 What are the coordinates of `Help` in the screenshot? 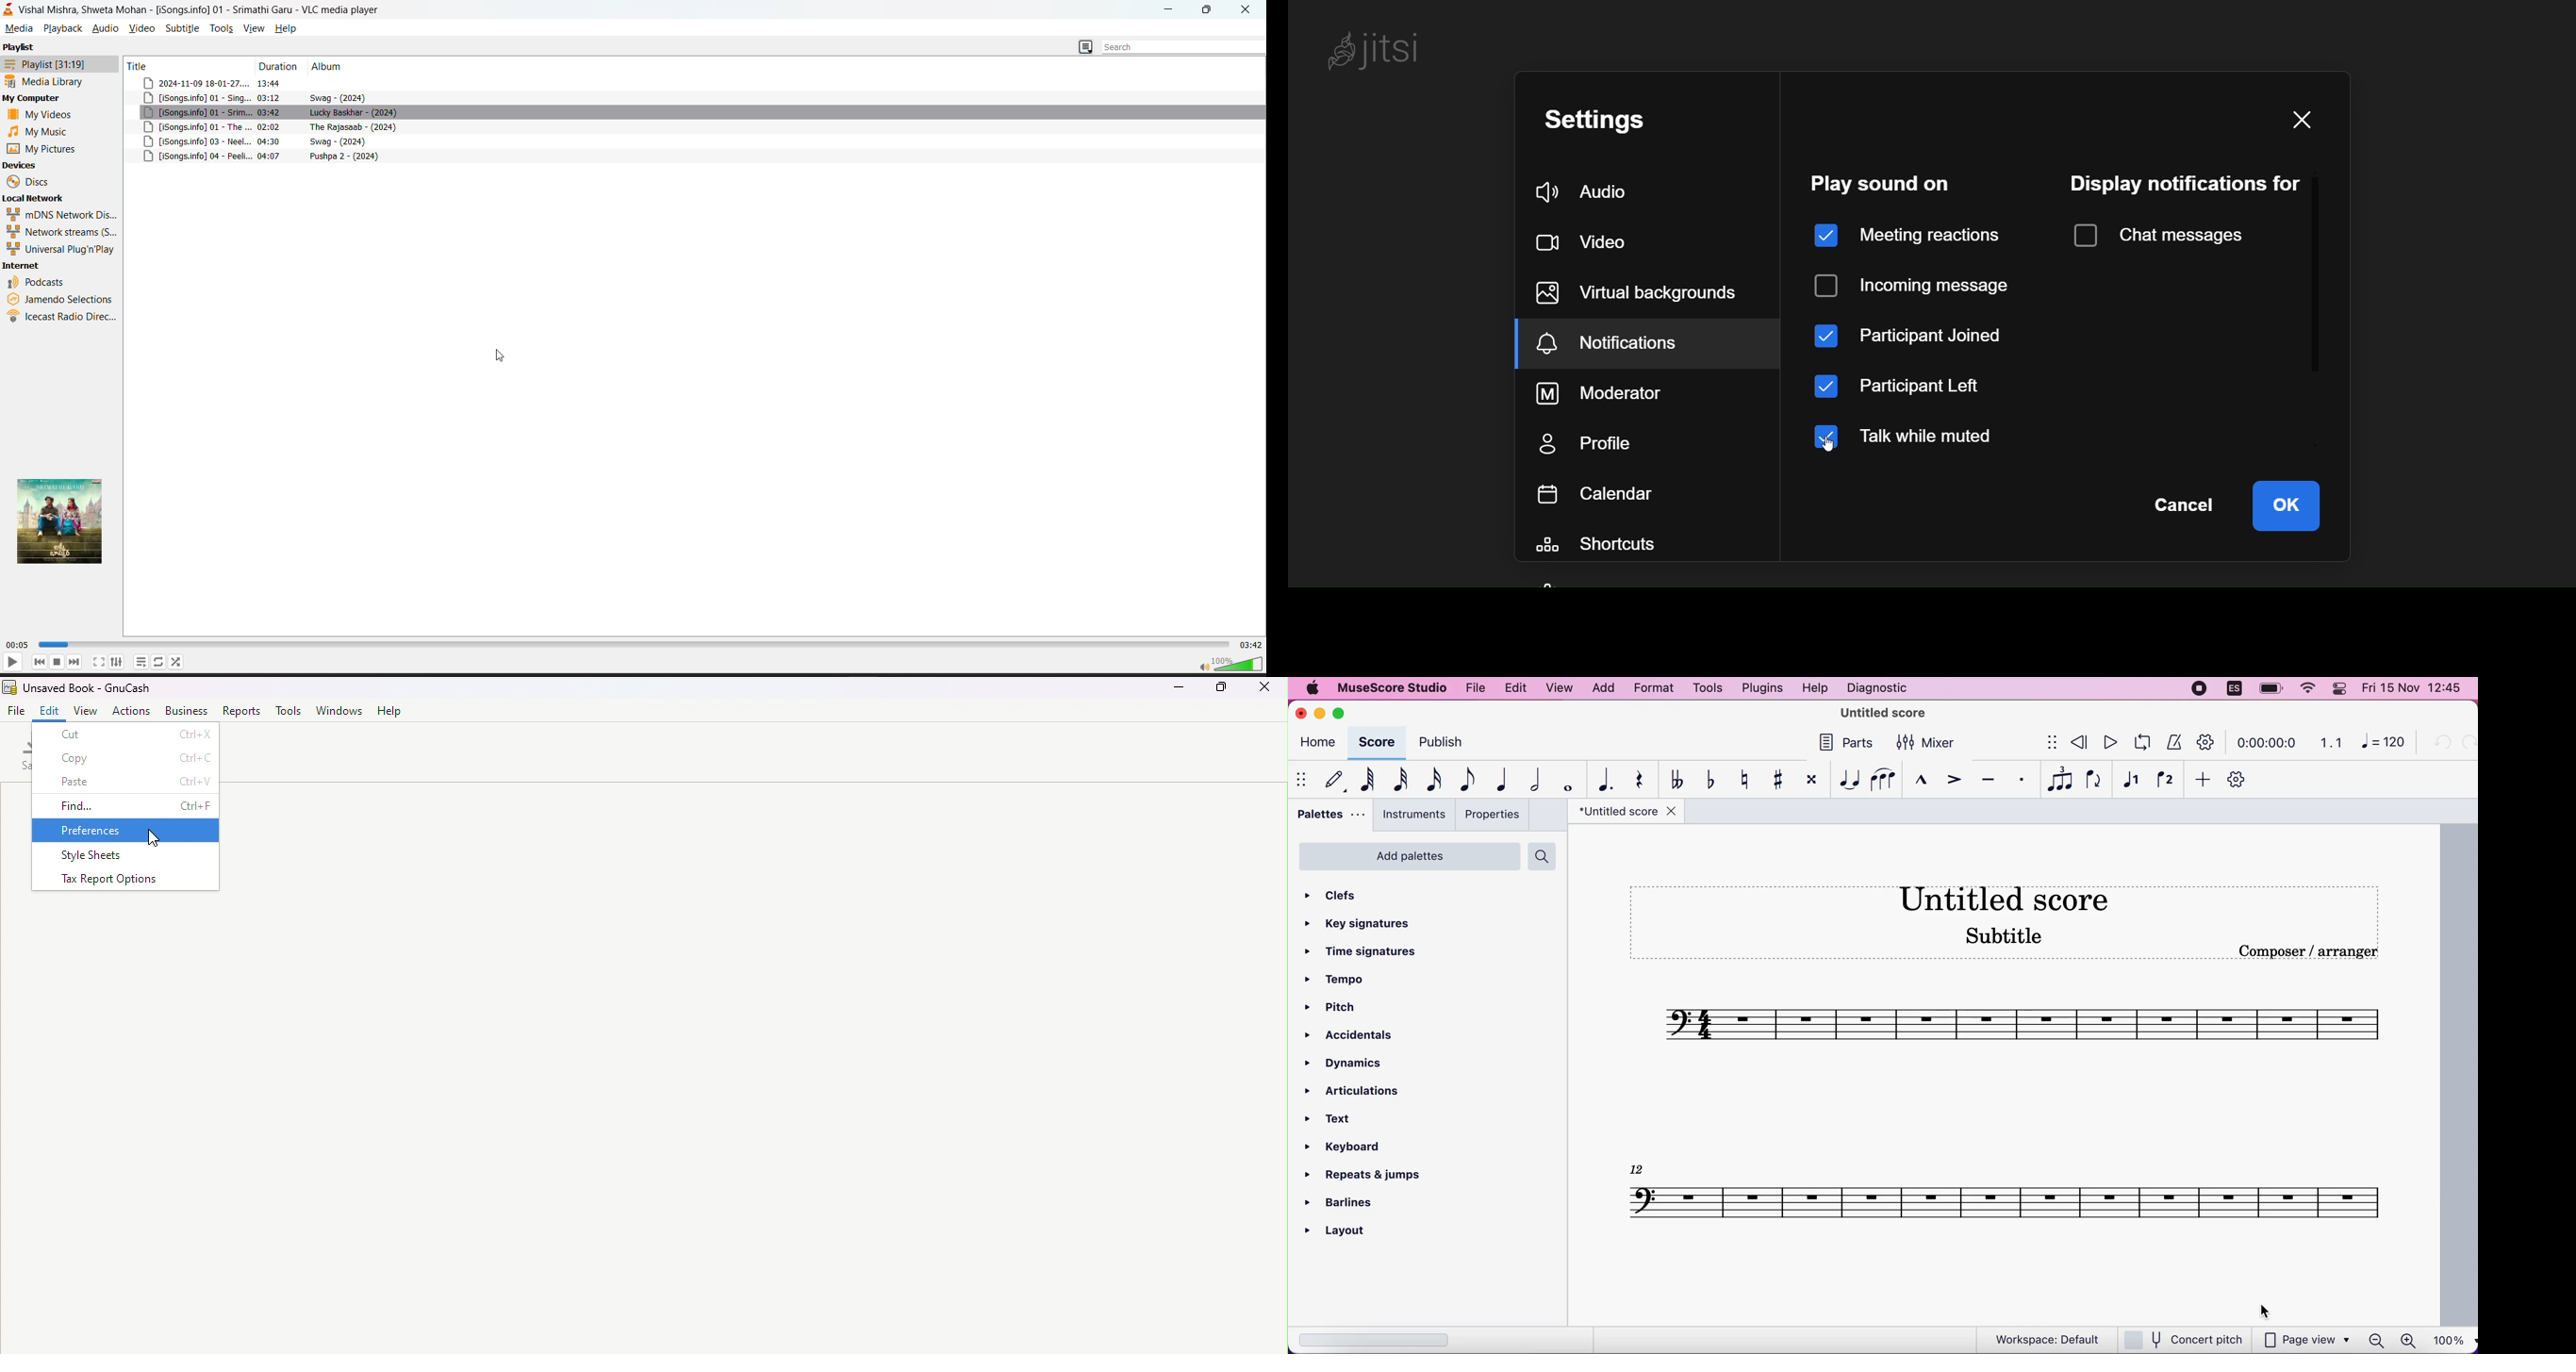 It's located at (386, 711).